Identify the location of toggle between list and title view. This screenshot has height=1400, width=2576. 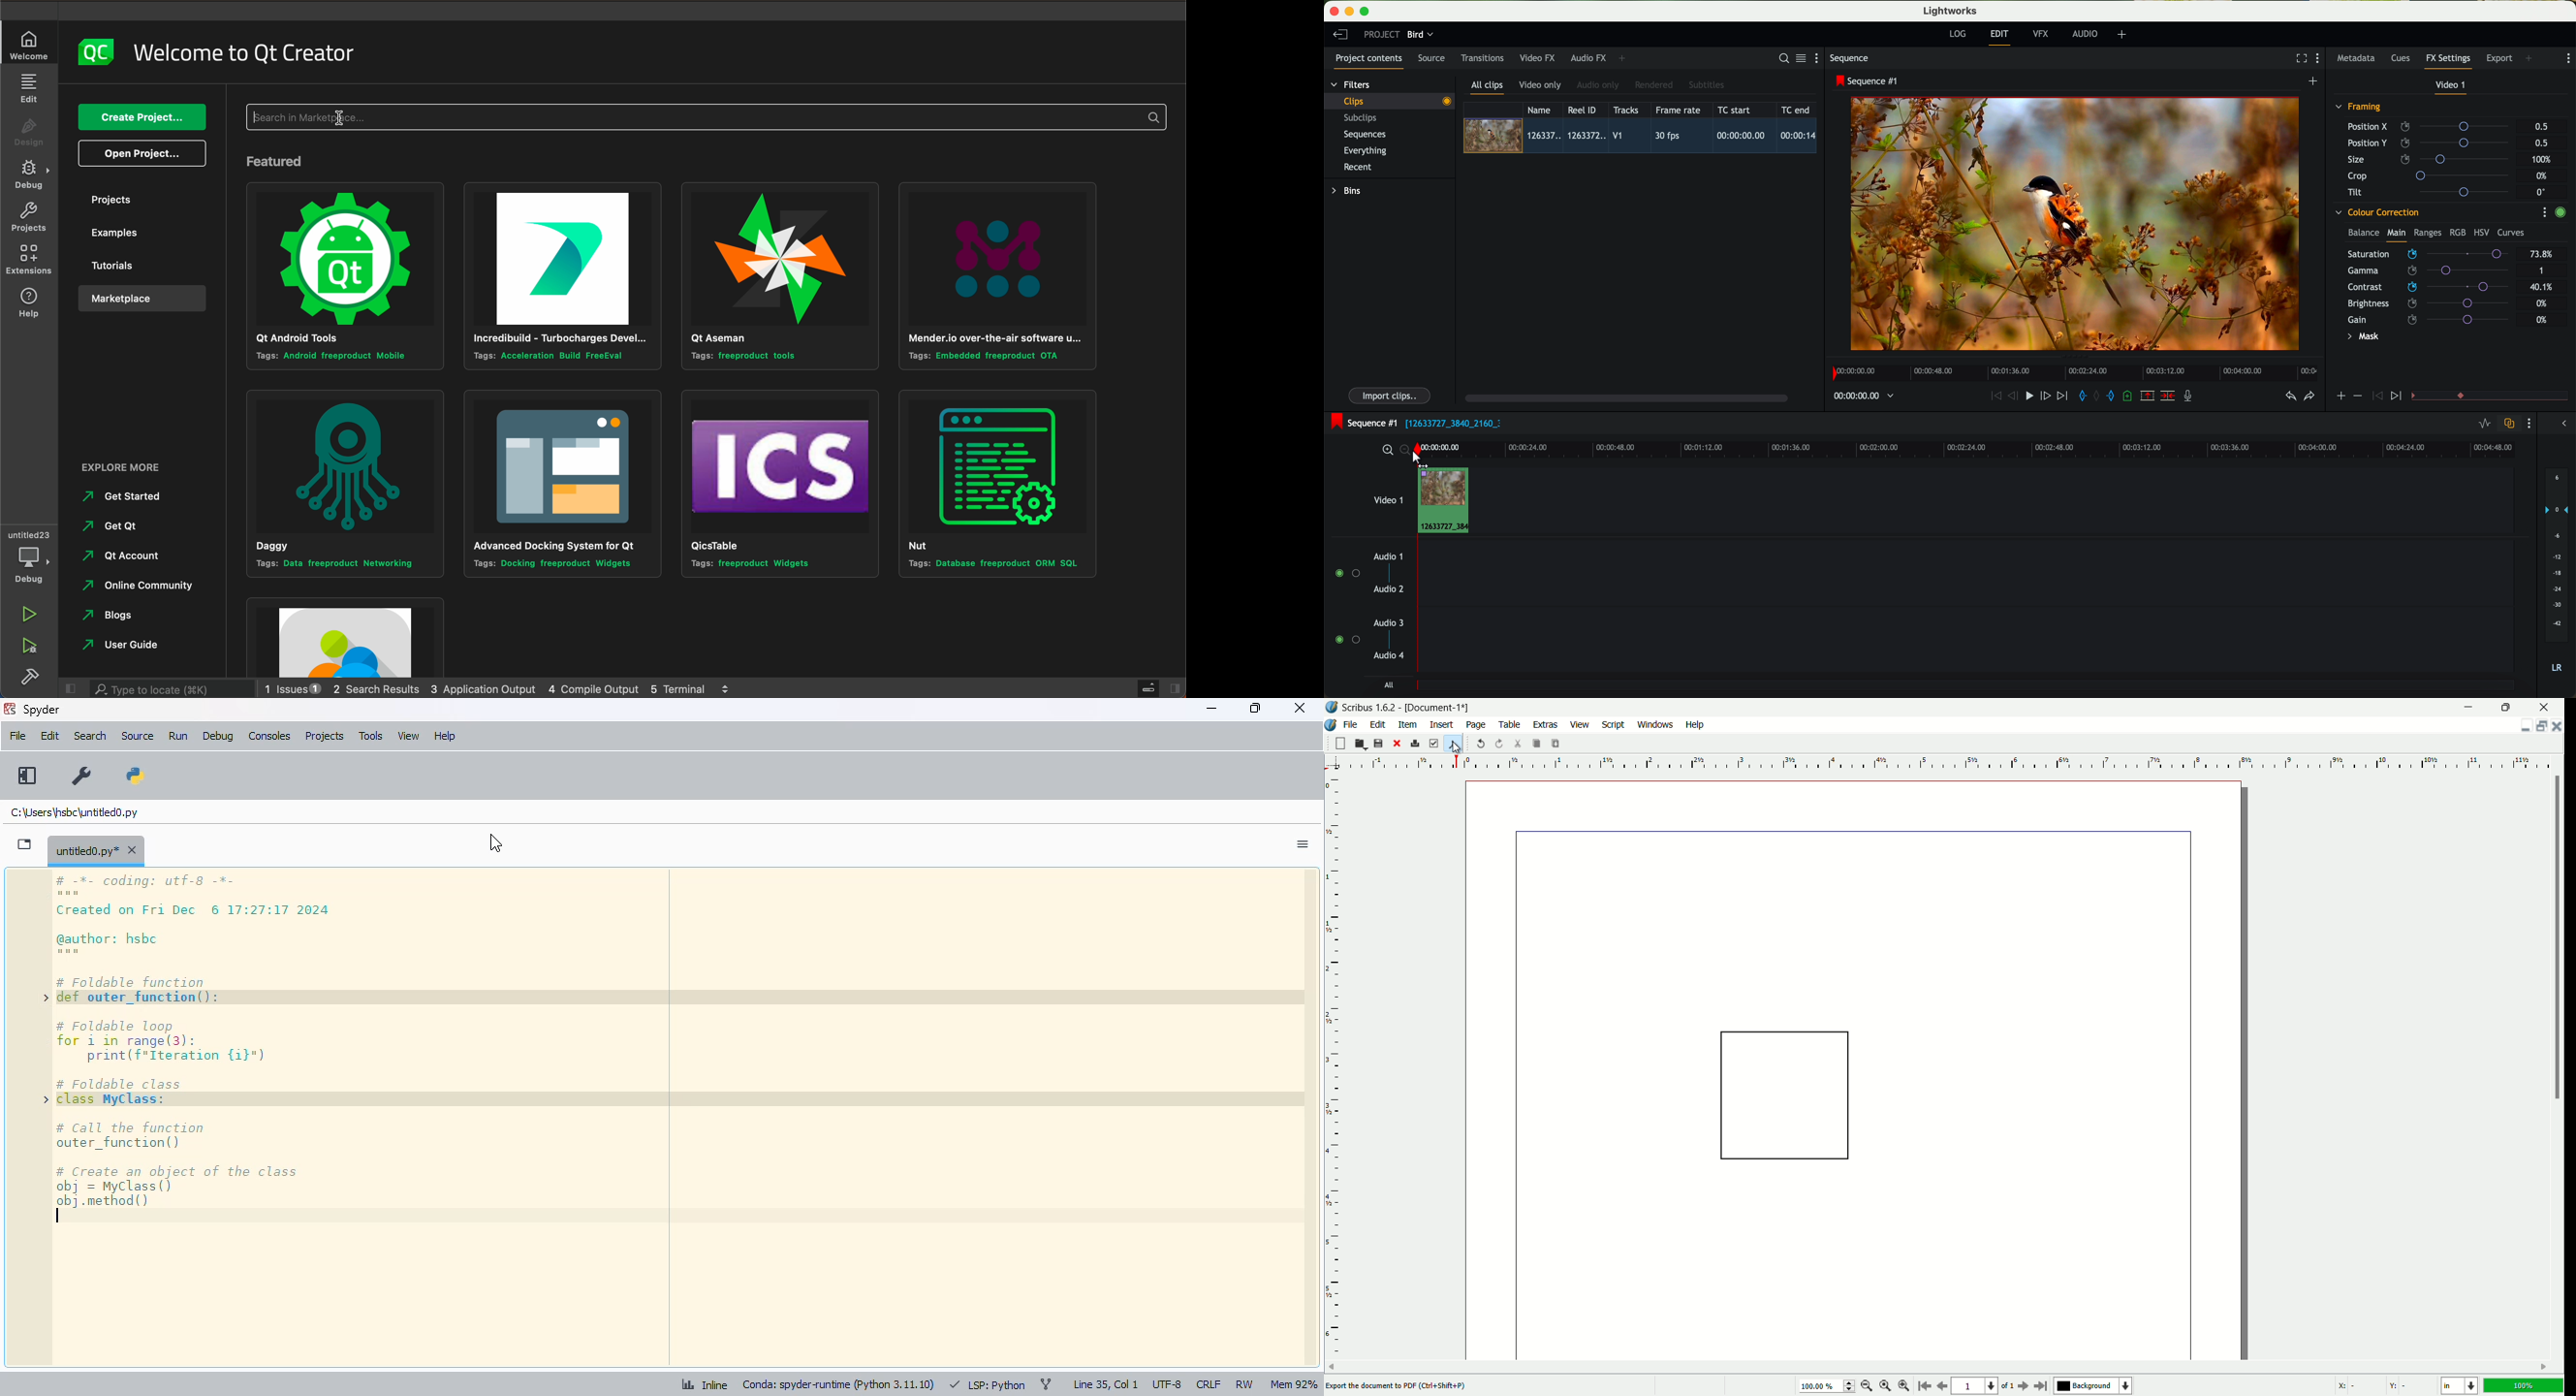
(1800, 58).